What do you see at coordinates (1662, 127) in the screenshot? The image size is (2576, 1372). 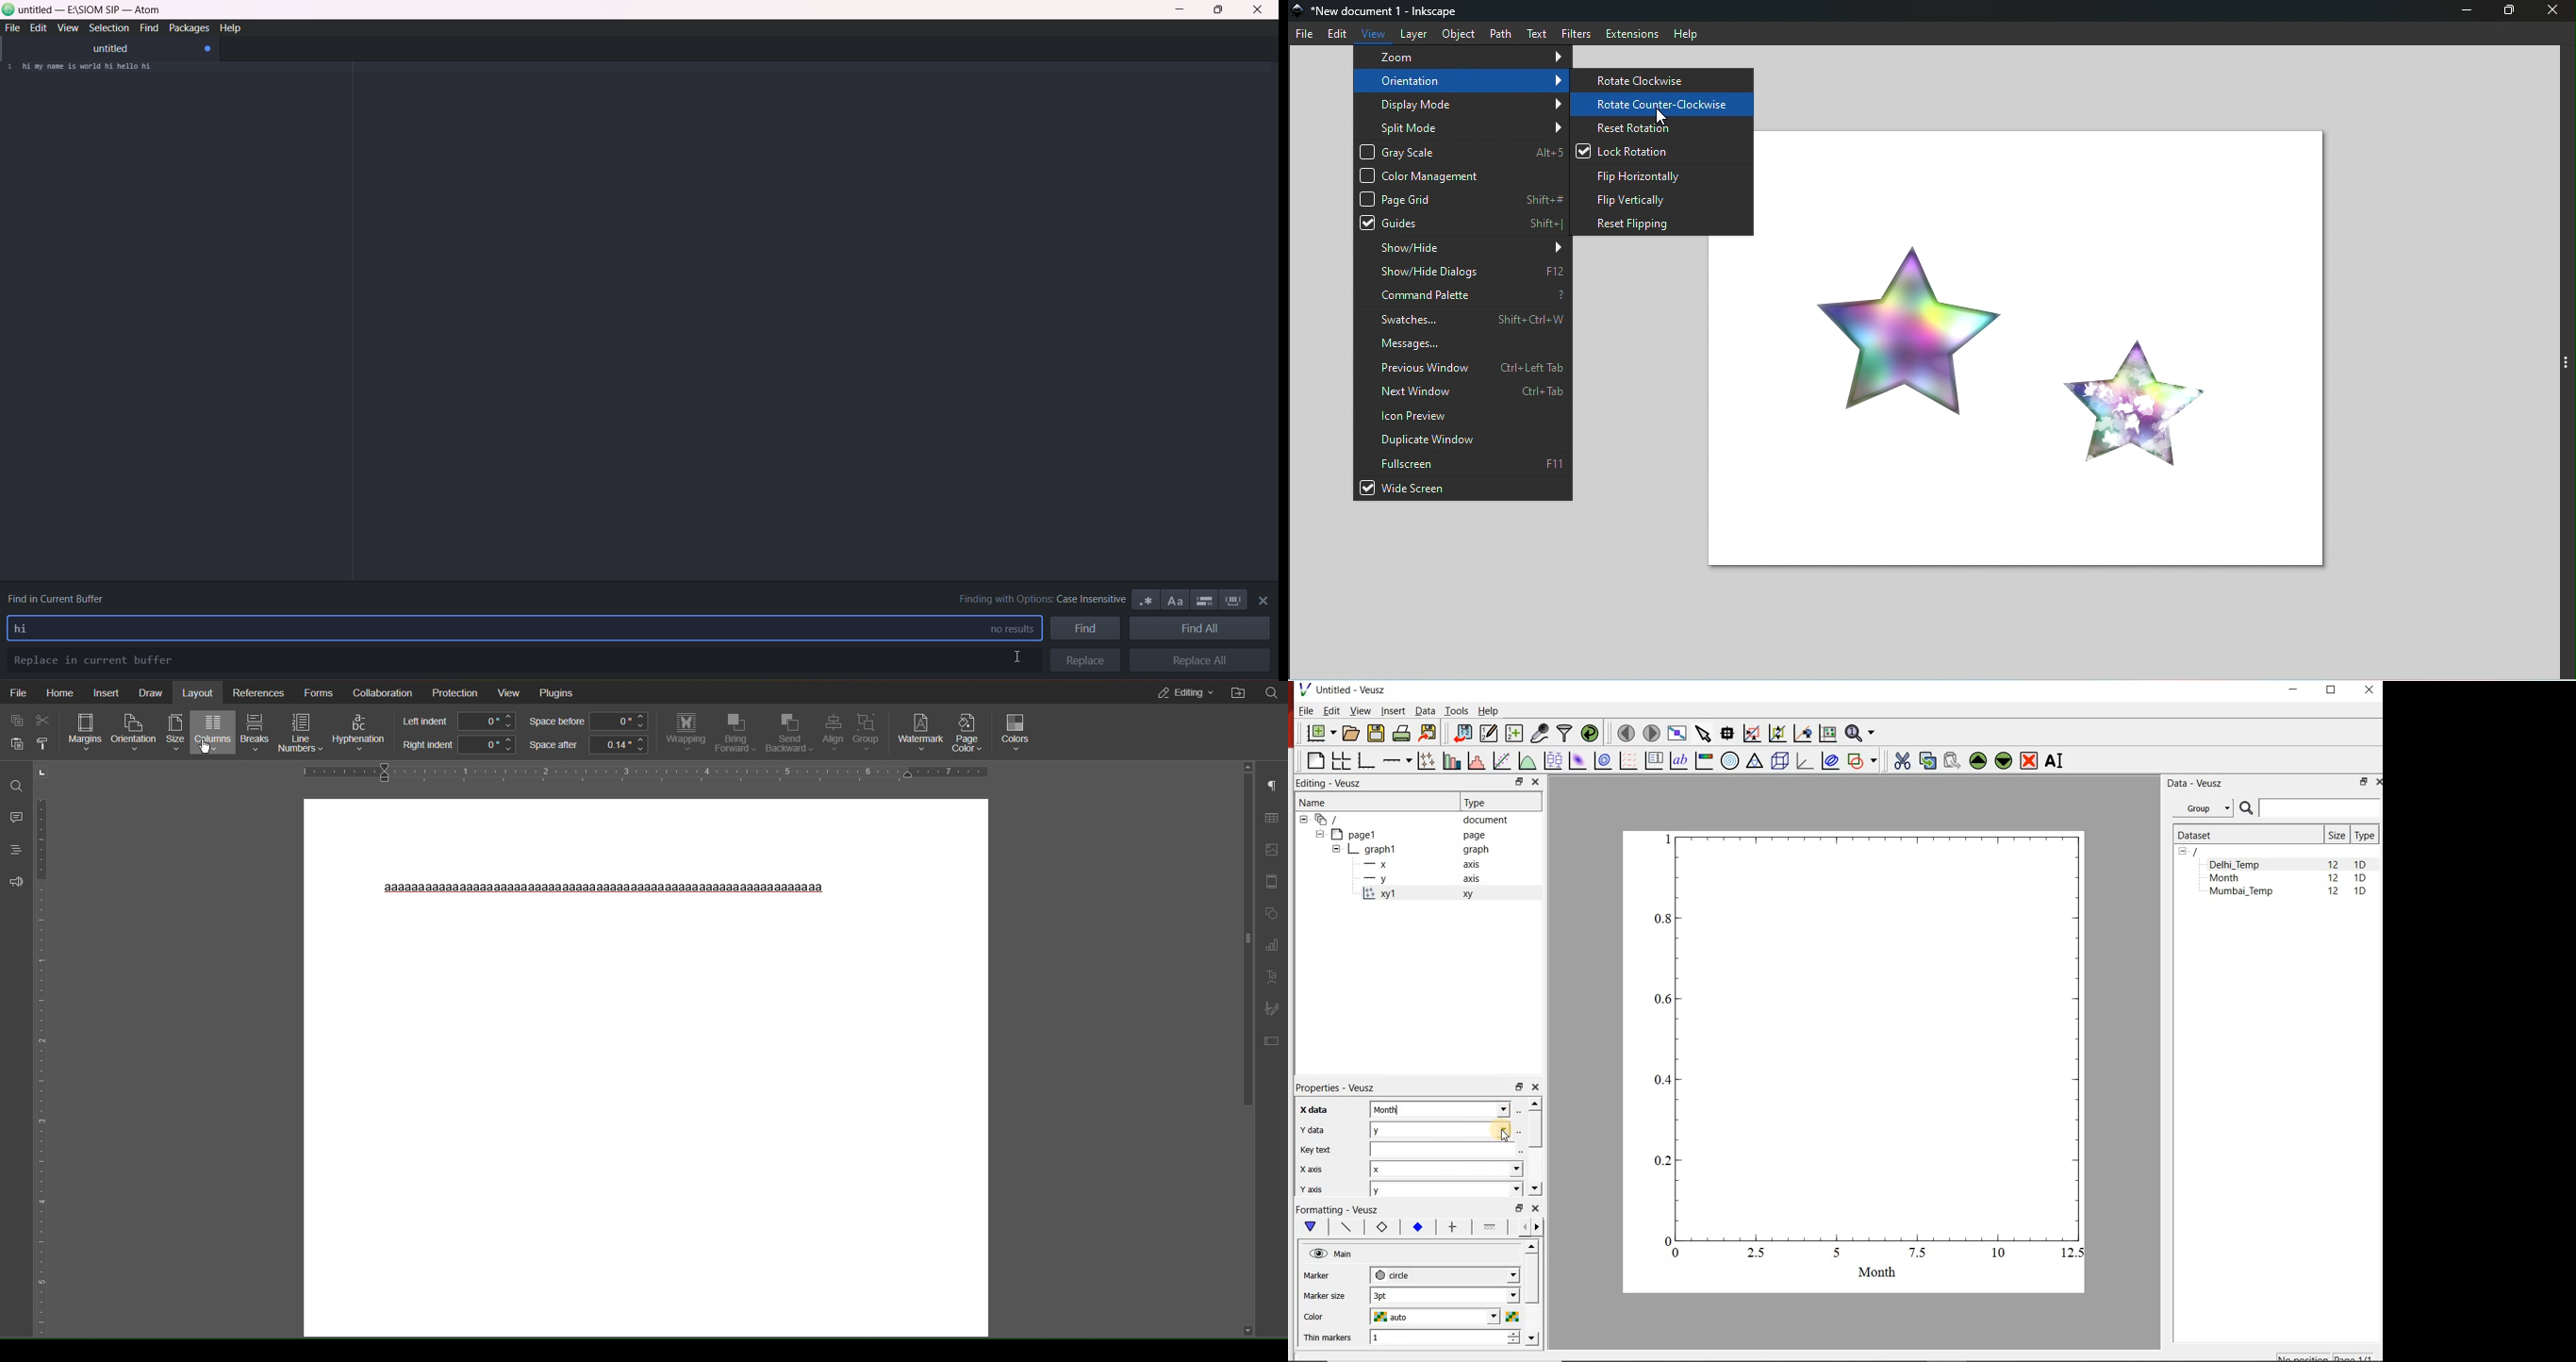 I see `Reset rotation` at bounding box center [1662, 127].